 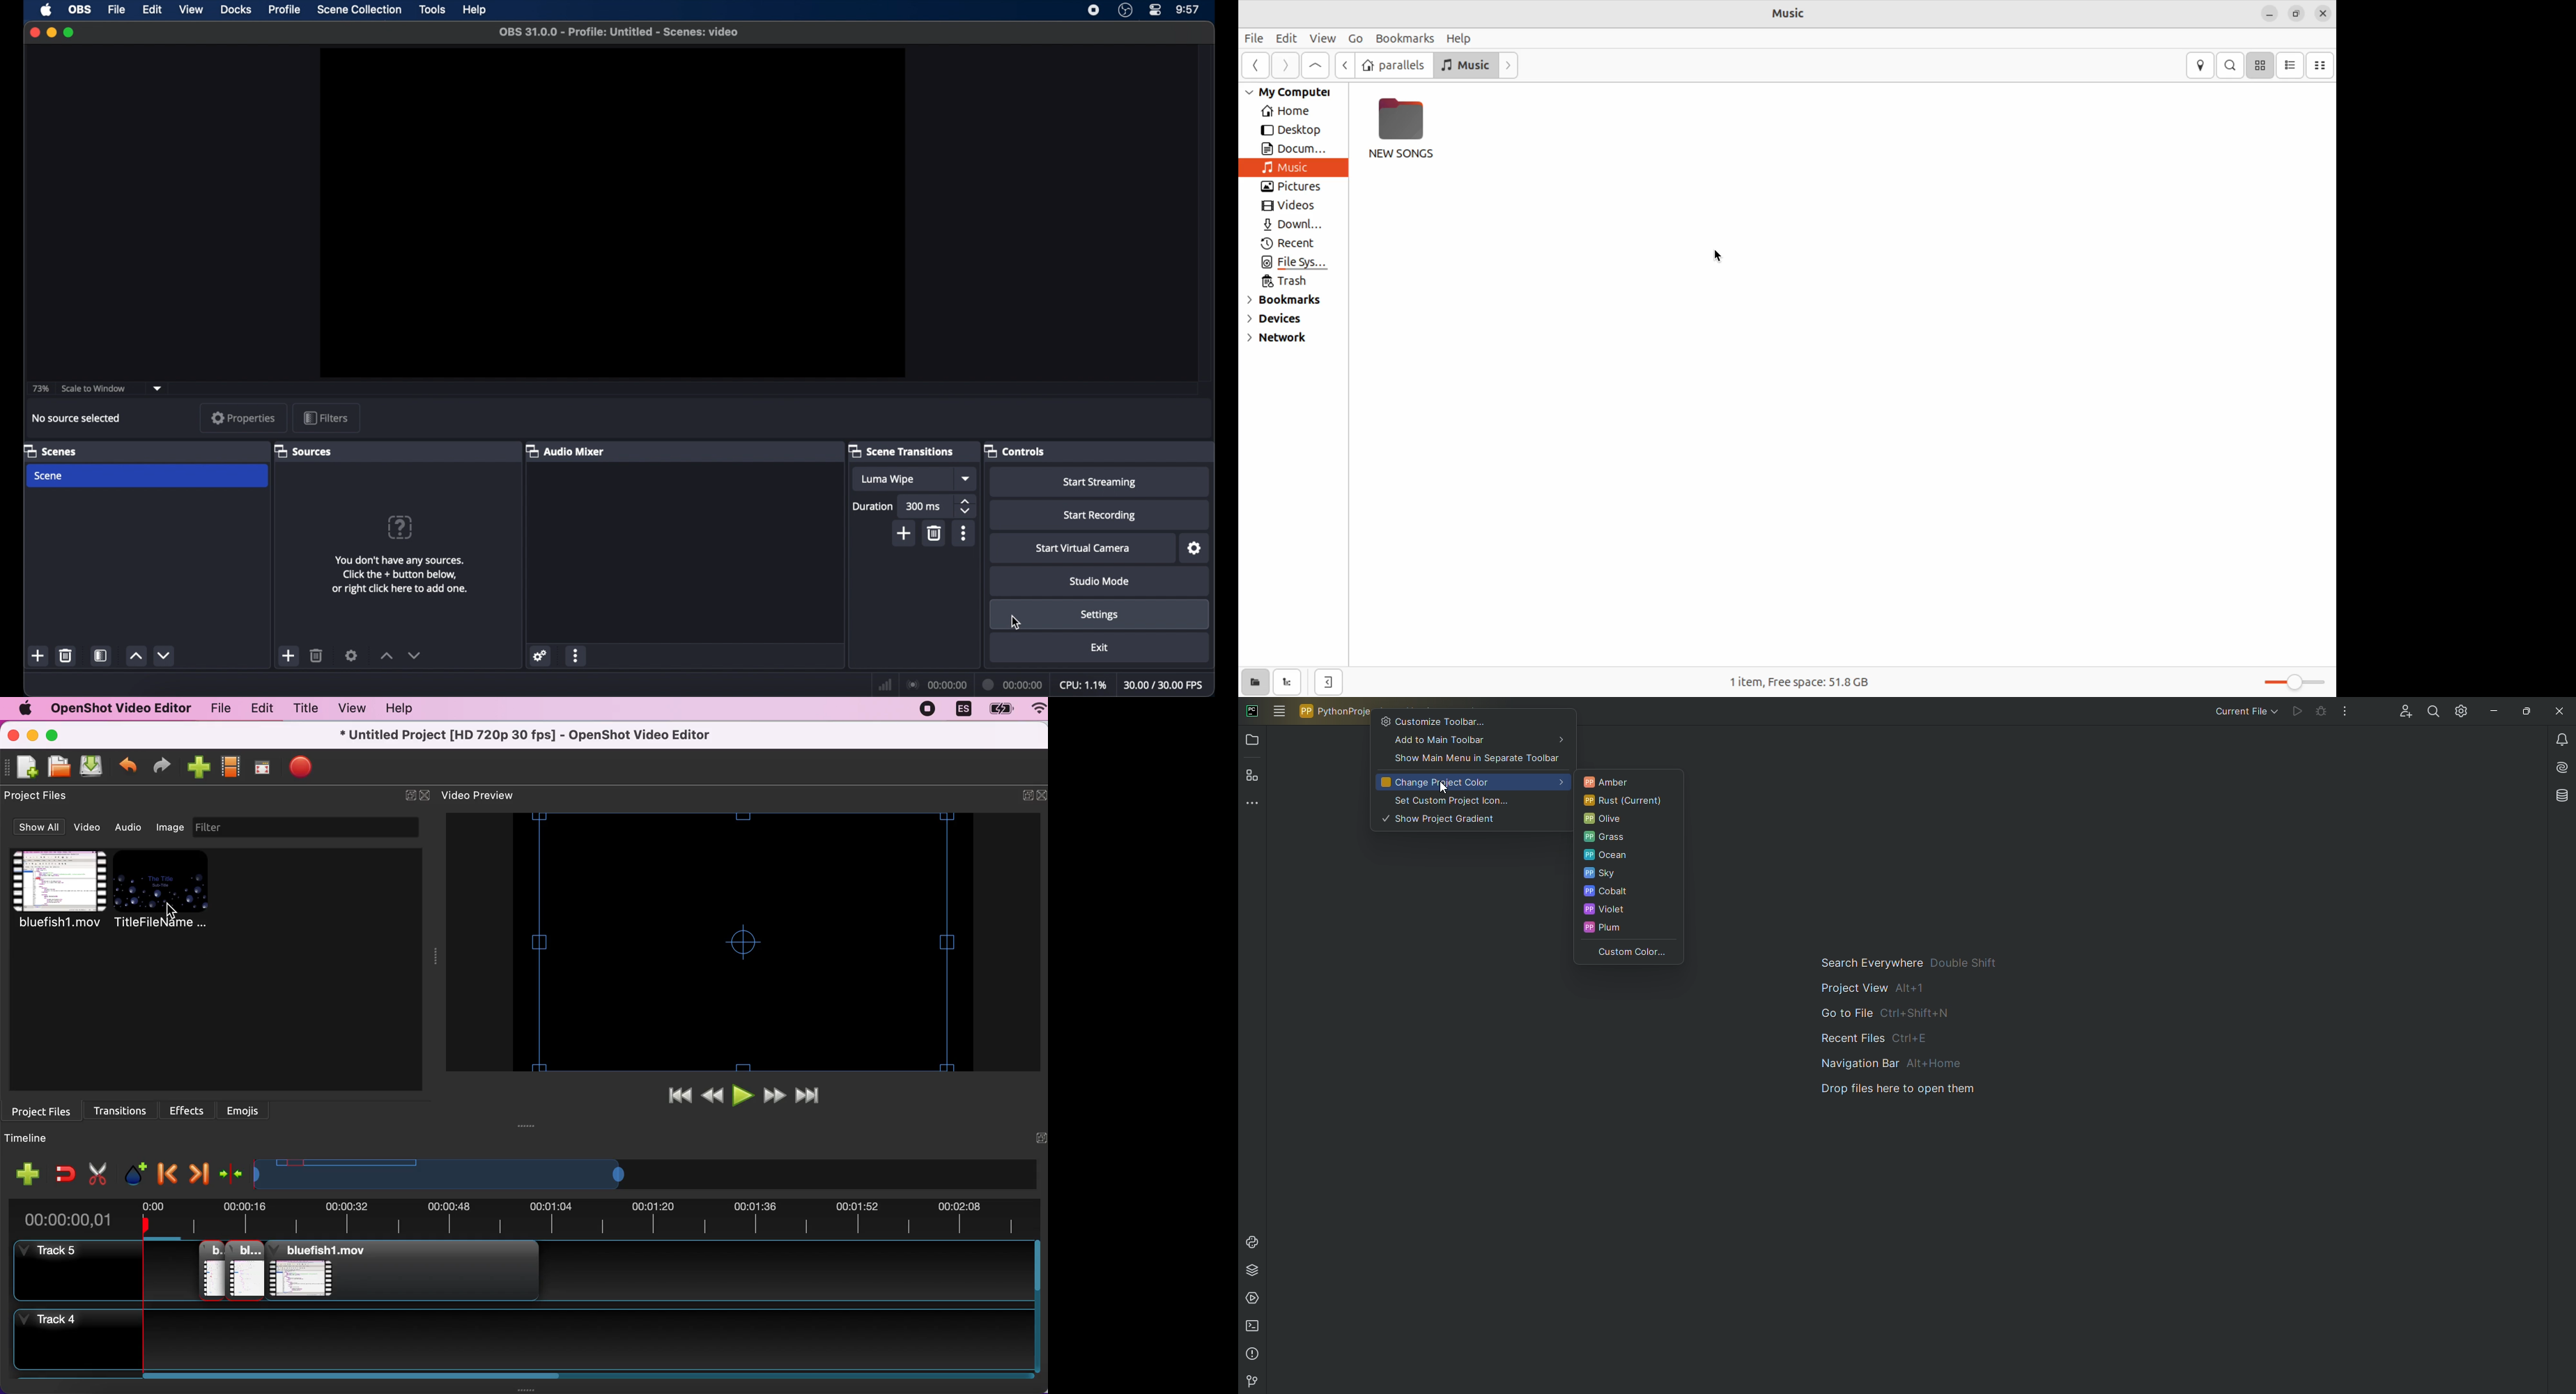 What do you see at coordinates (962, 709) in the screenshot?
I see `language` at bounding box center [962, 709].